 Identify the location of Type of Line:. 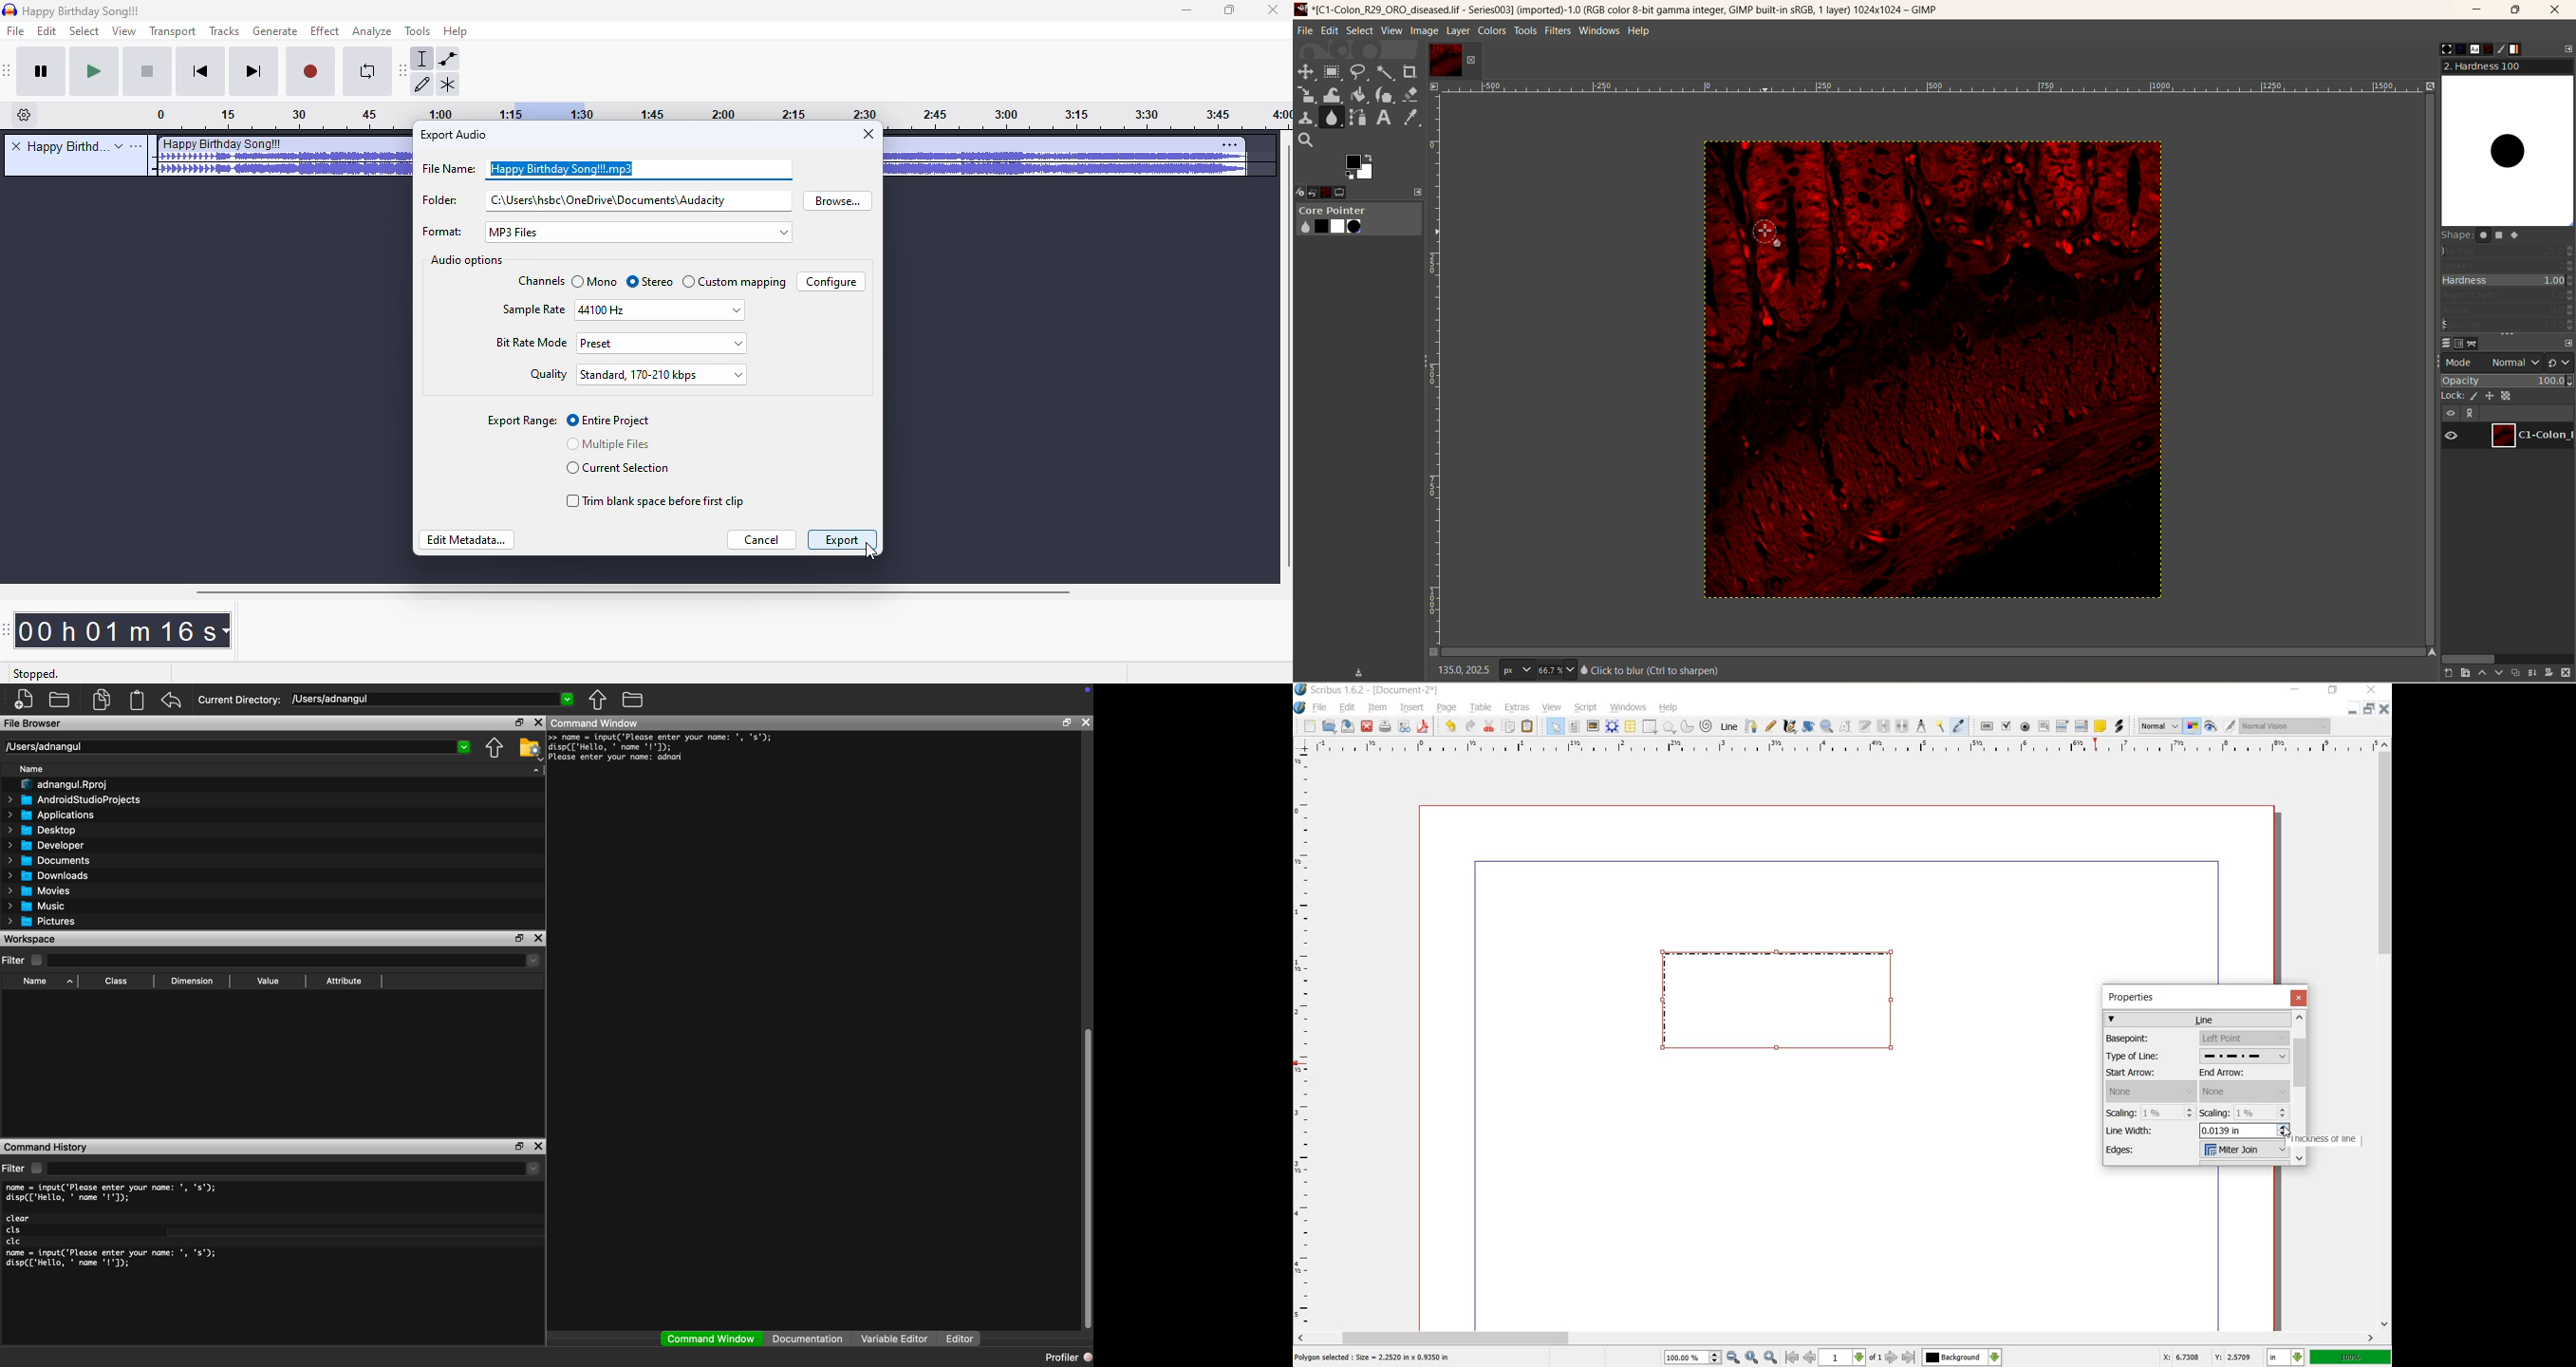
(2147, 1057).